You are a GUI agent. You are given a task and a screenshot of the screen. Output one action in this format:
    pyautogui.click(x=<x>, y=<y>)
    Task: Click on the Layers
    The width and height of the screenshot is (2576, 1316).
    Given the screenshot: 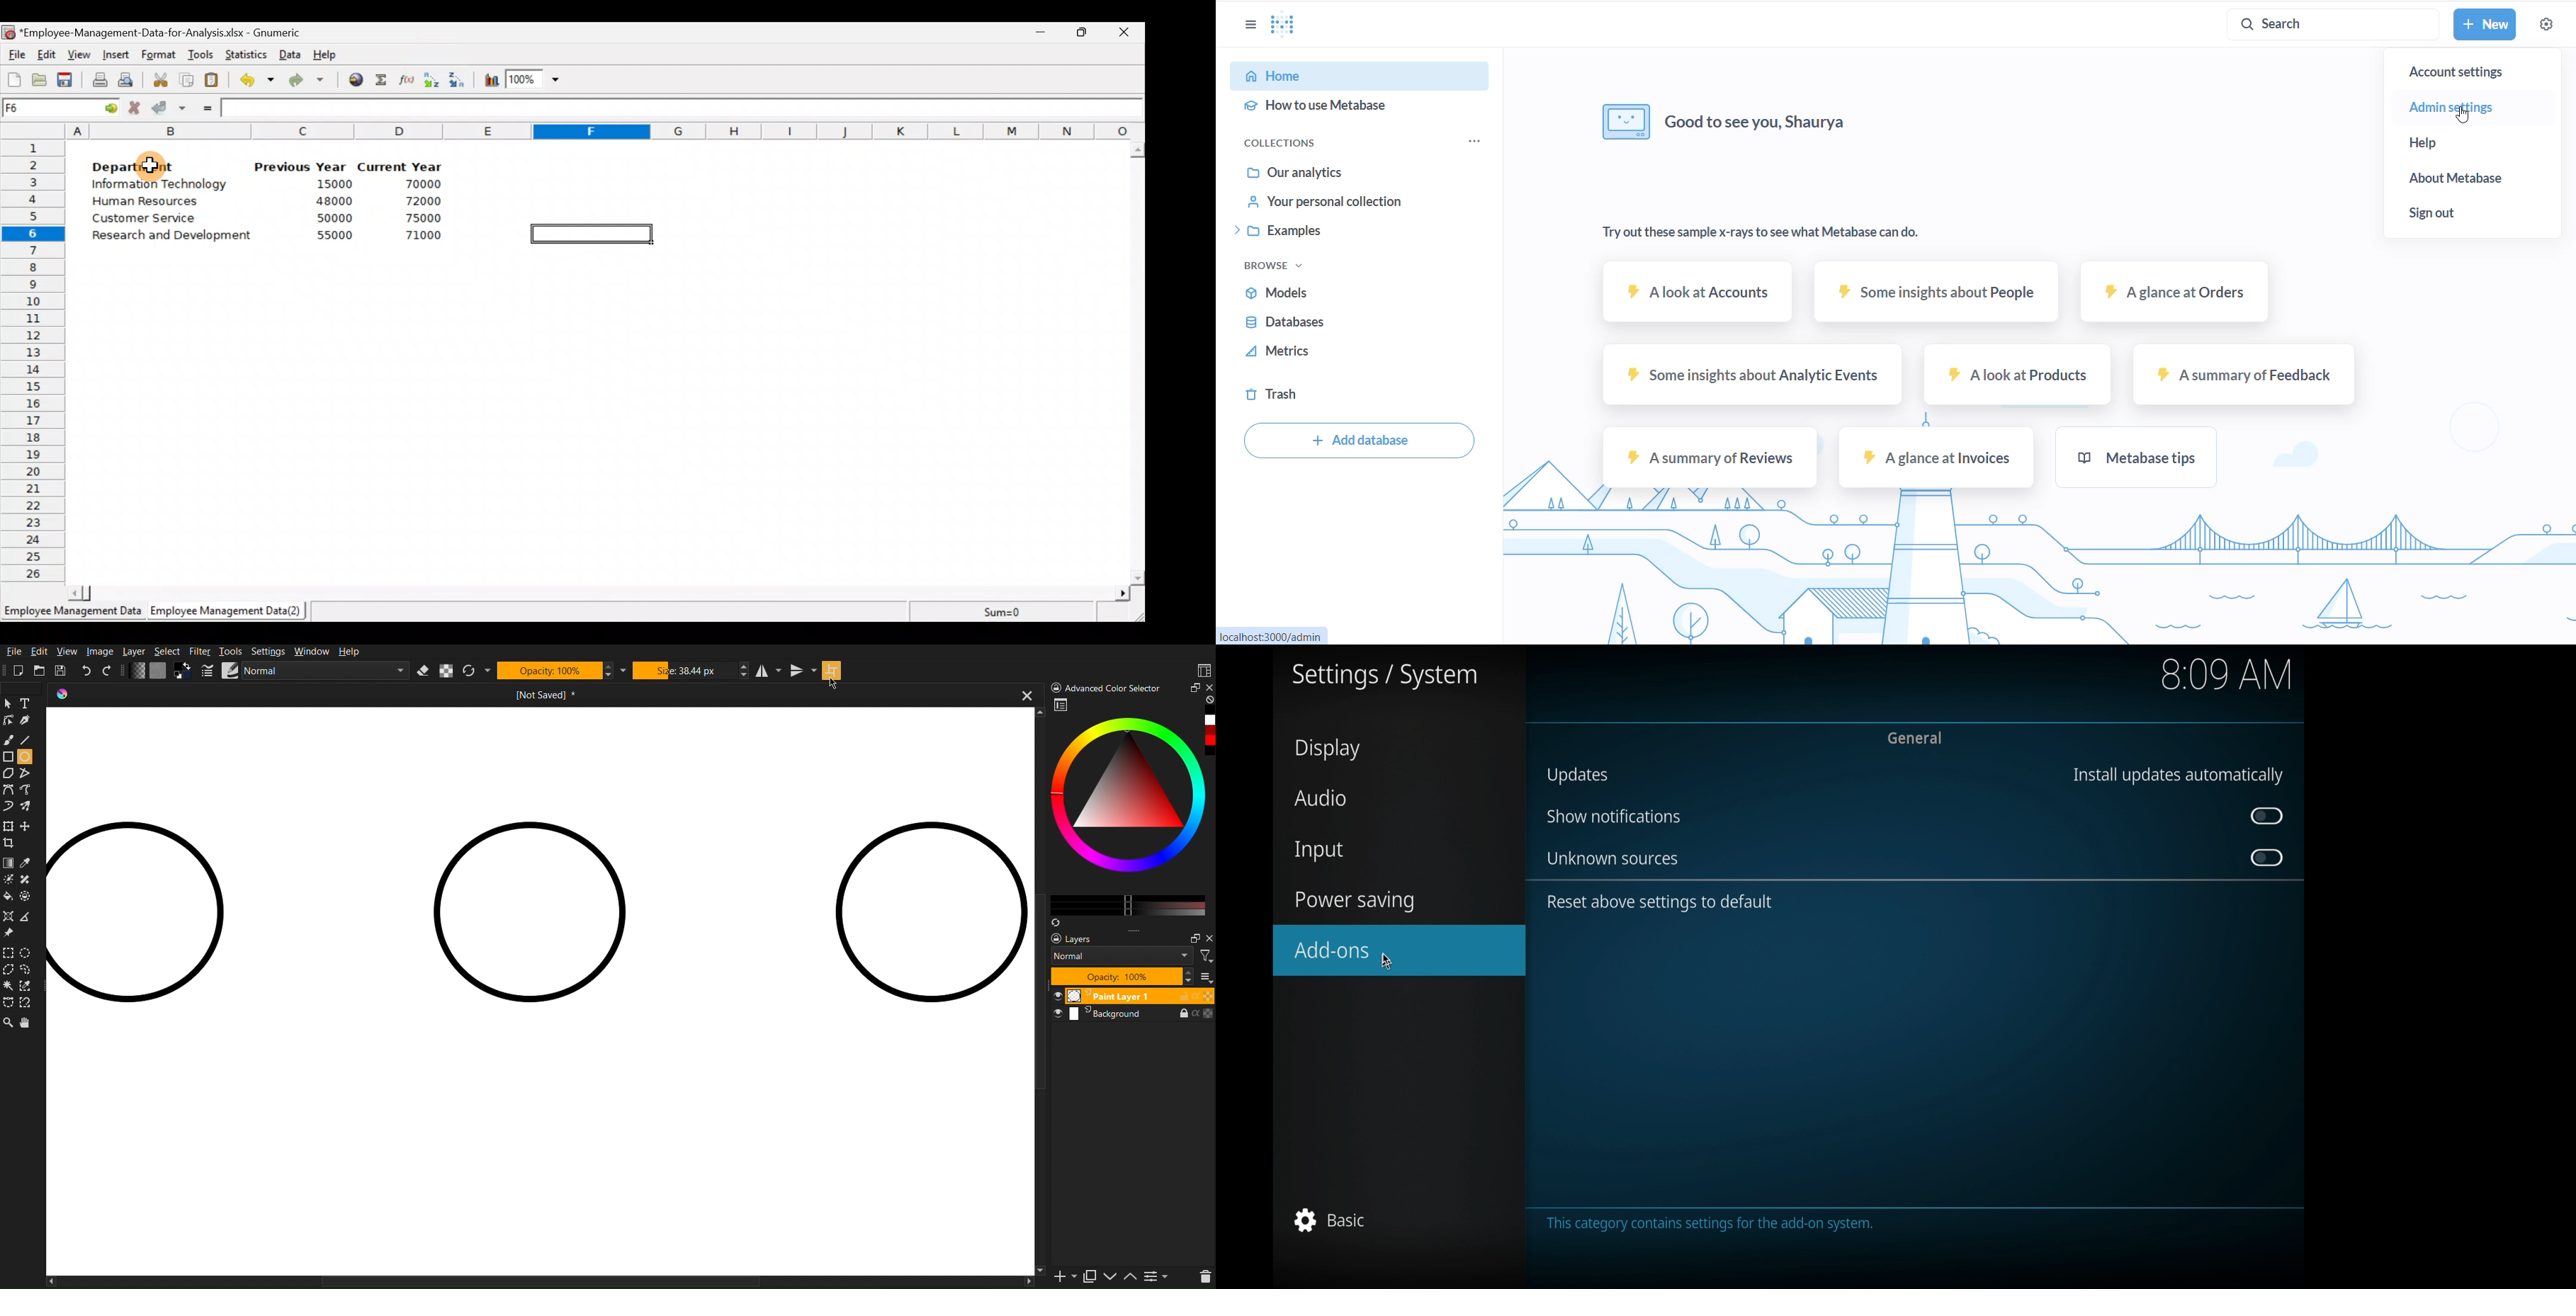 What is the action you would take?
    pyautogui.click(x=1075, y=938)
    